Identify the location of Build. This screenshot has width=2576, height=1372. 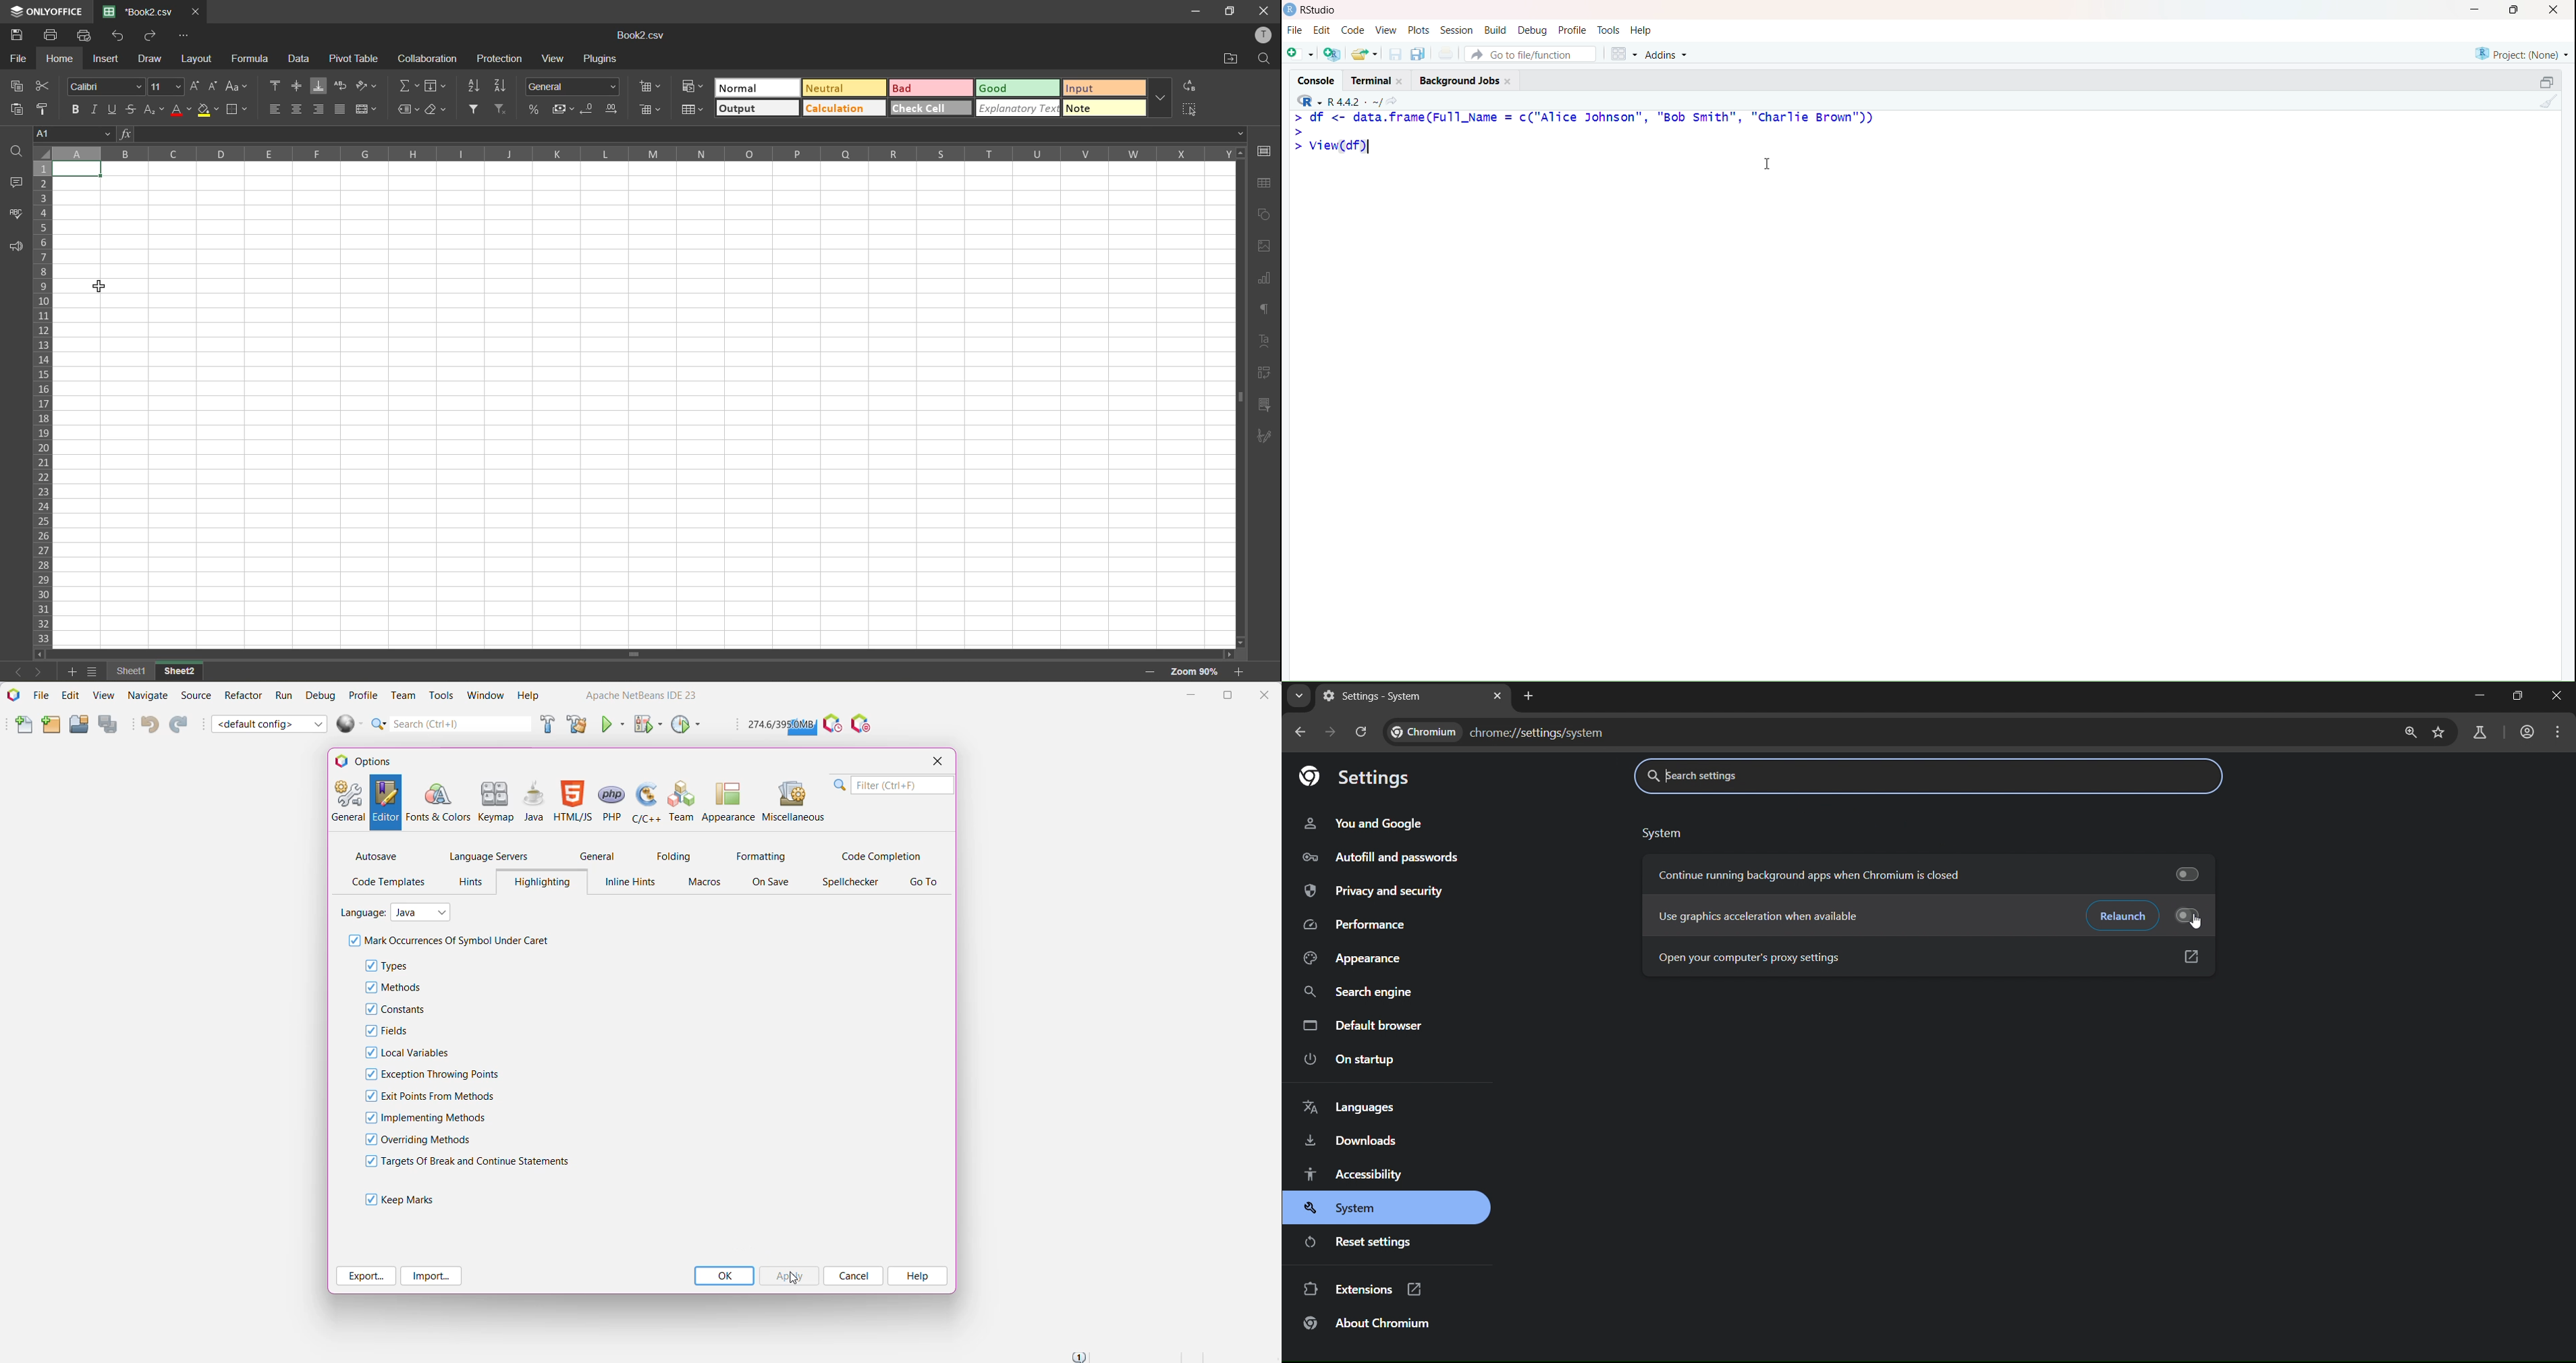
(1495, 29).